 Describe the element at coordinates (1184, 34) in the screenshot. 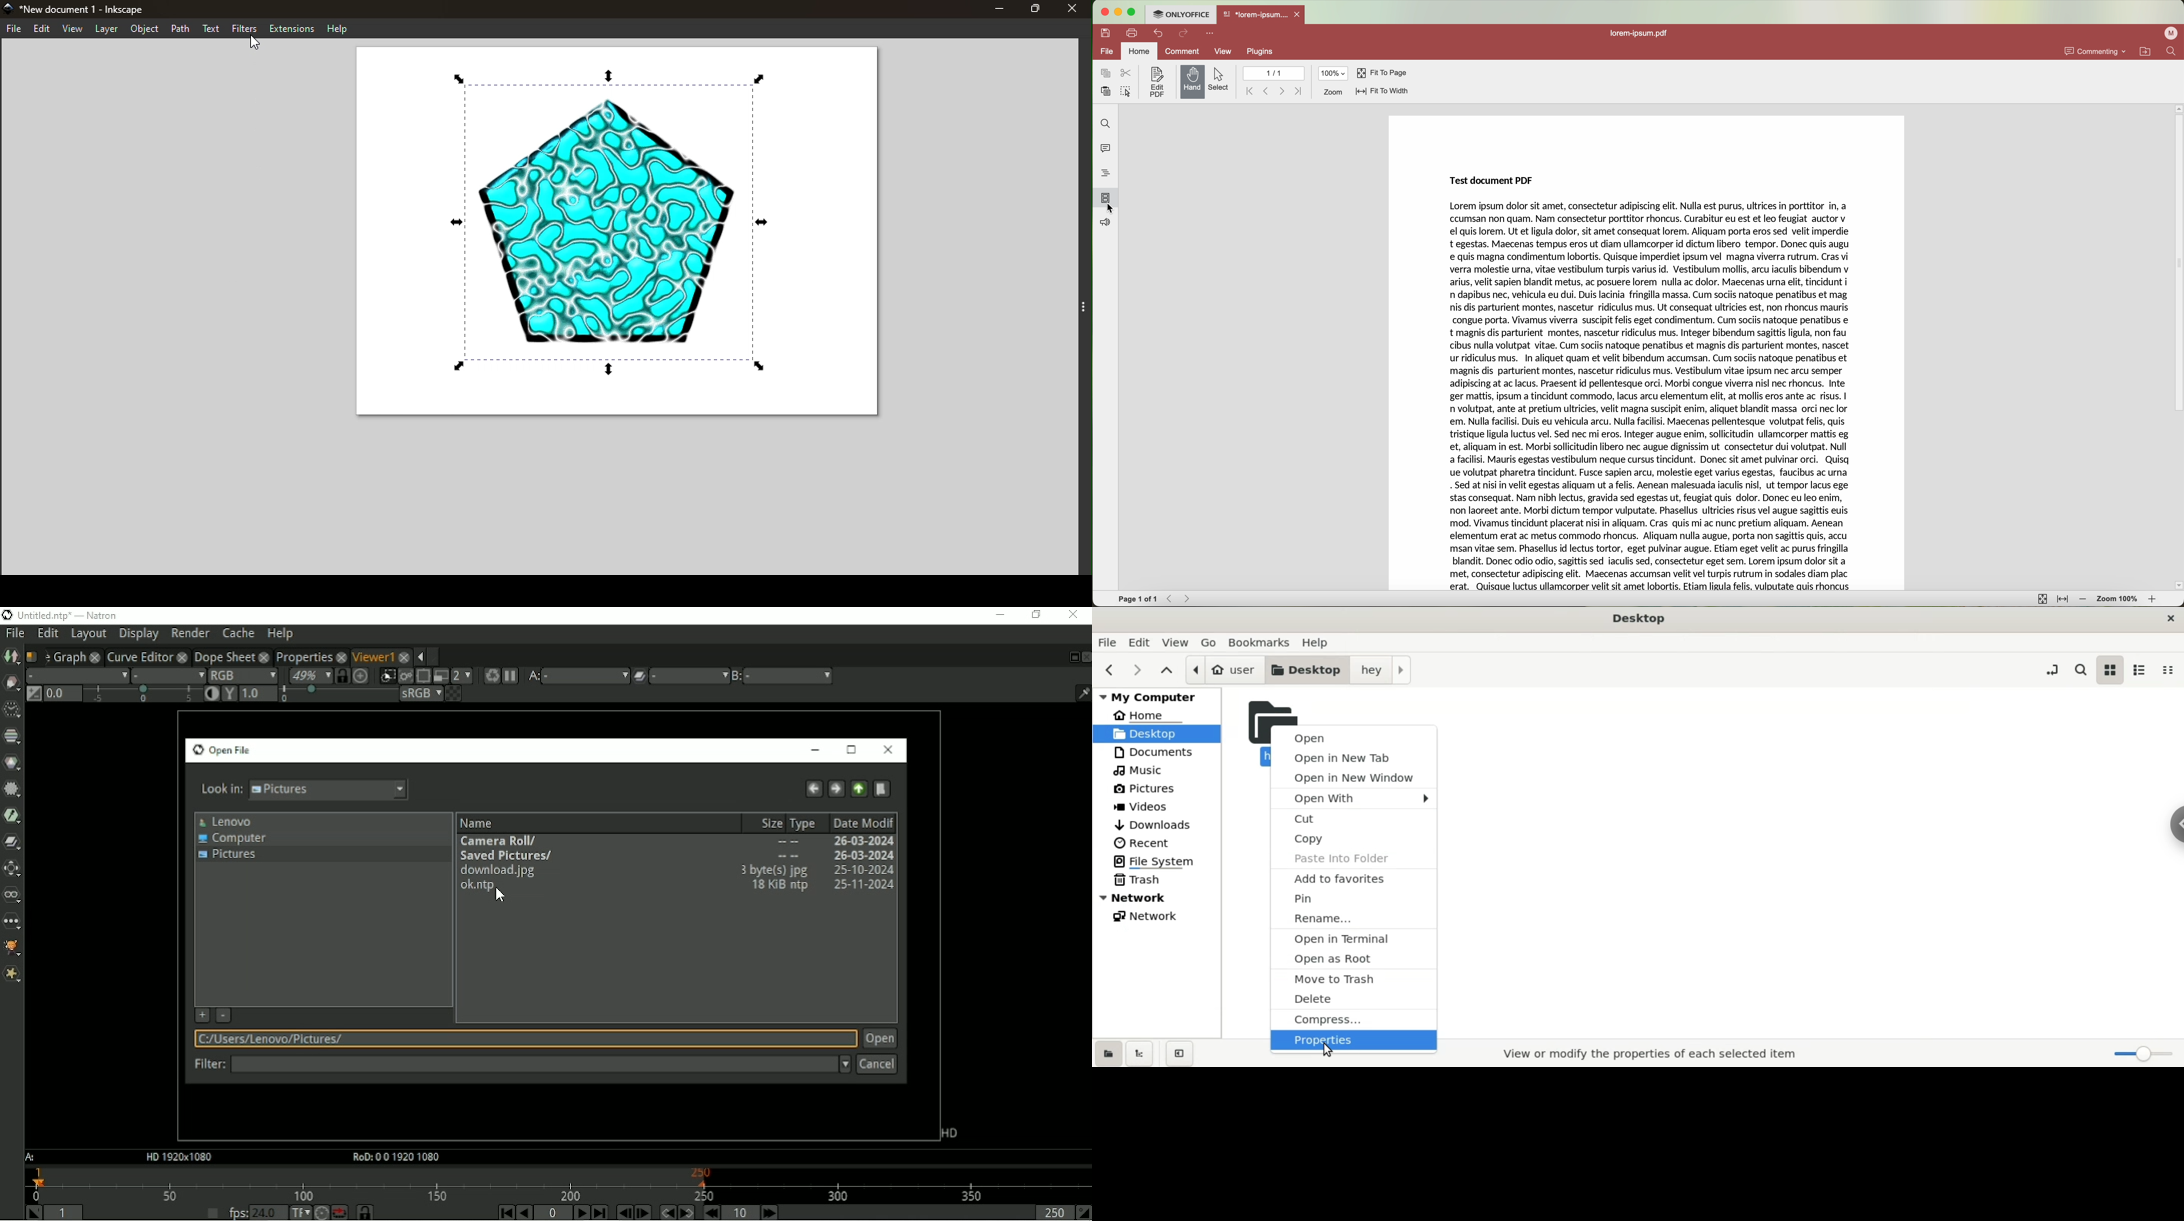

I see `redo` at that location.